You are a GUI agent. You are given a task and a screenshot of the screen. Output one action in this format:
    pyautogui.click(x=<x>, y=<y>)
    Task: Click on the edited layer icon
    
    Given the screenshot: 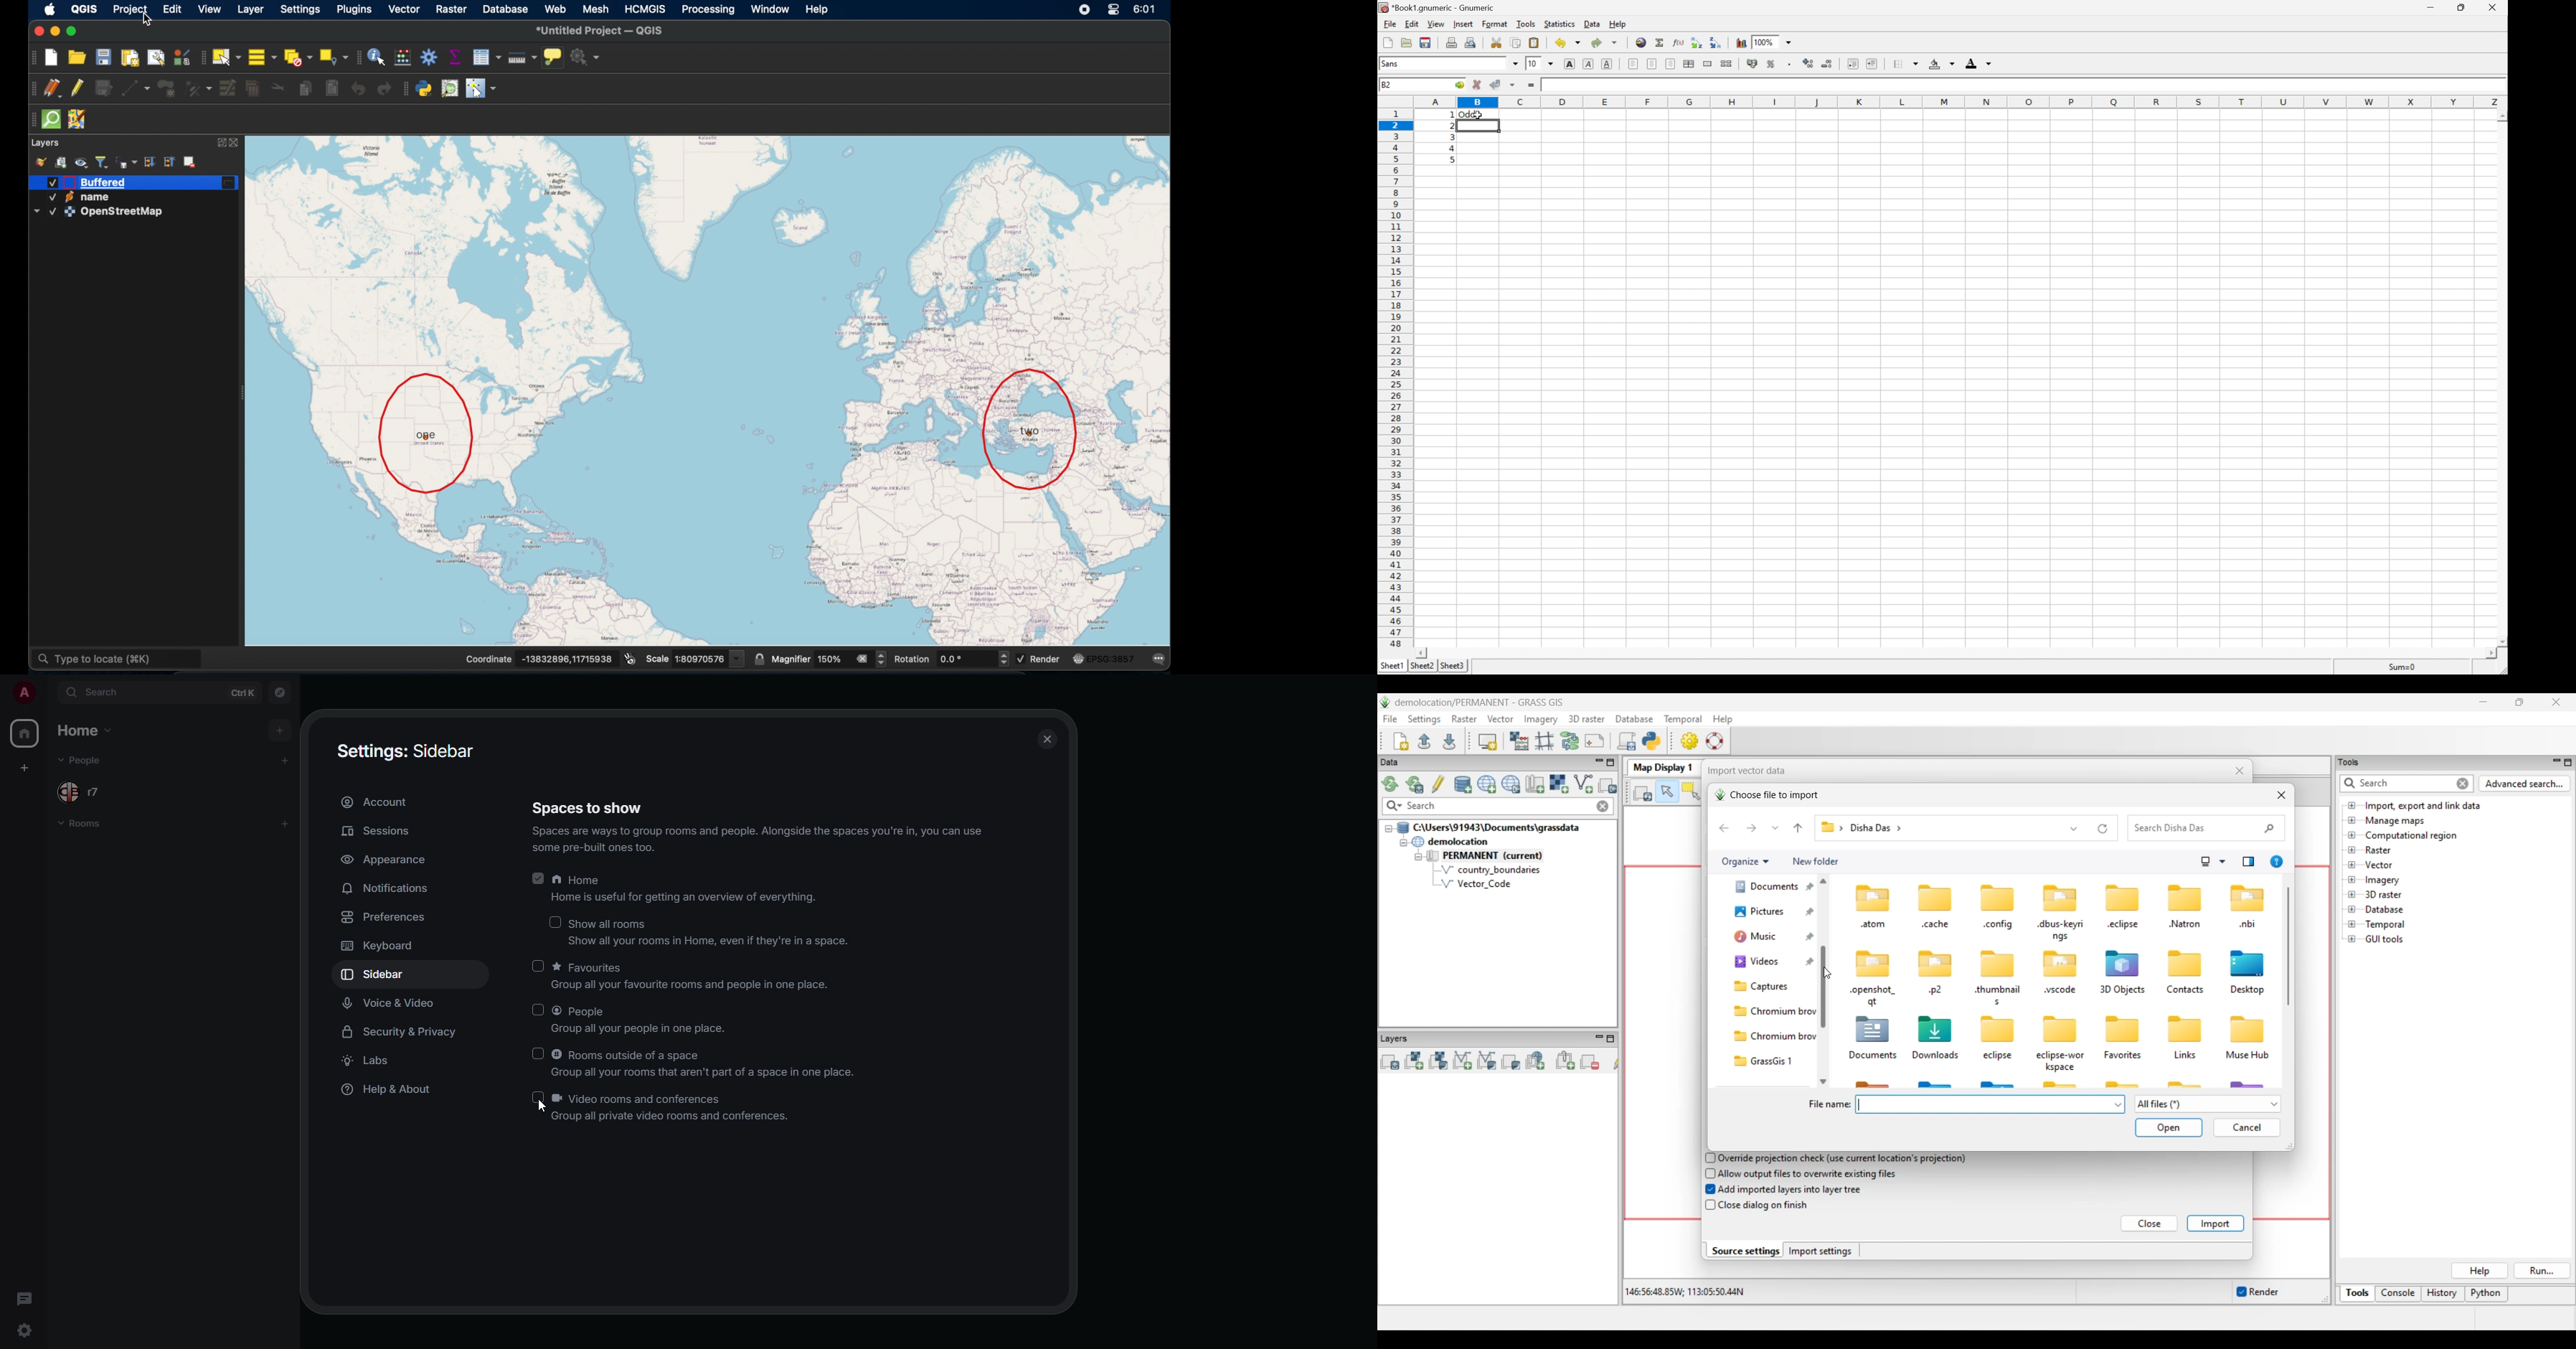 What is the action you would take?
    pyautogui.click(x=230, y=184)
    